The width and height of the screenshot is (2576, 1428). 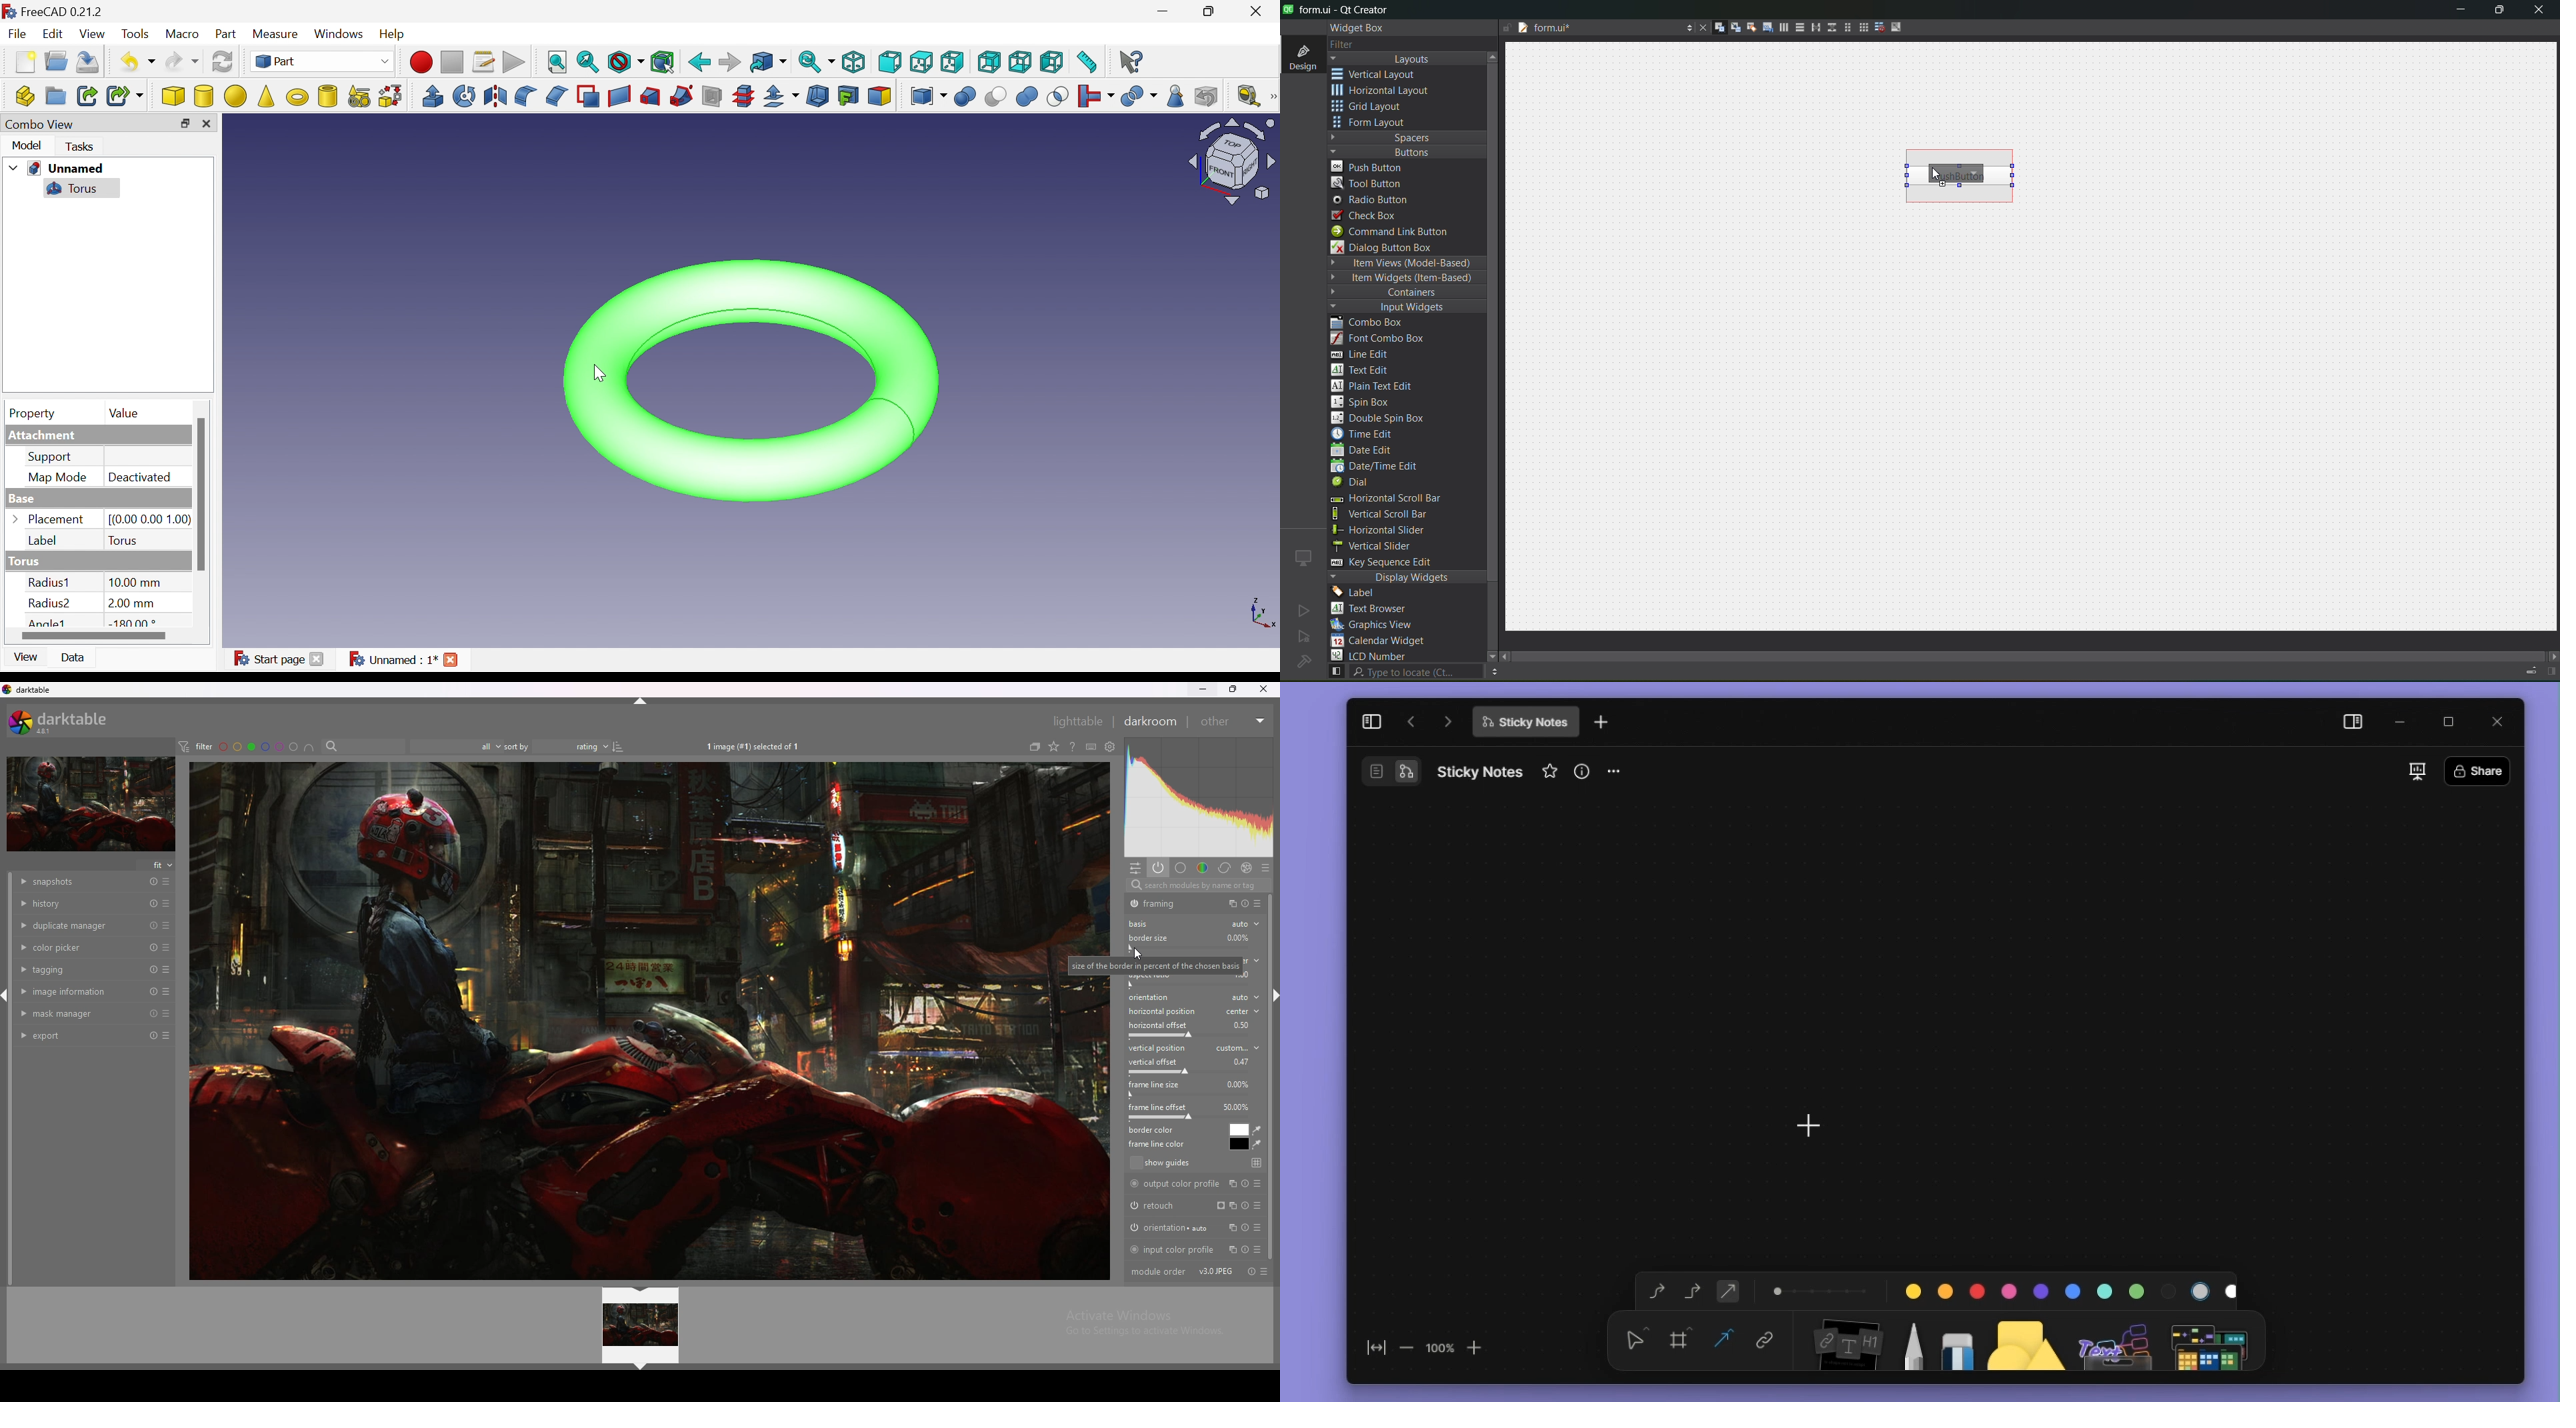 I want to click on push, so click(x=1369, y=166).